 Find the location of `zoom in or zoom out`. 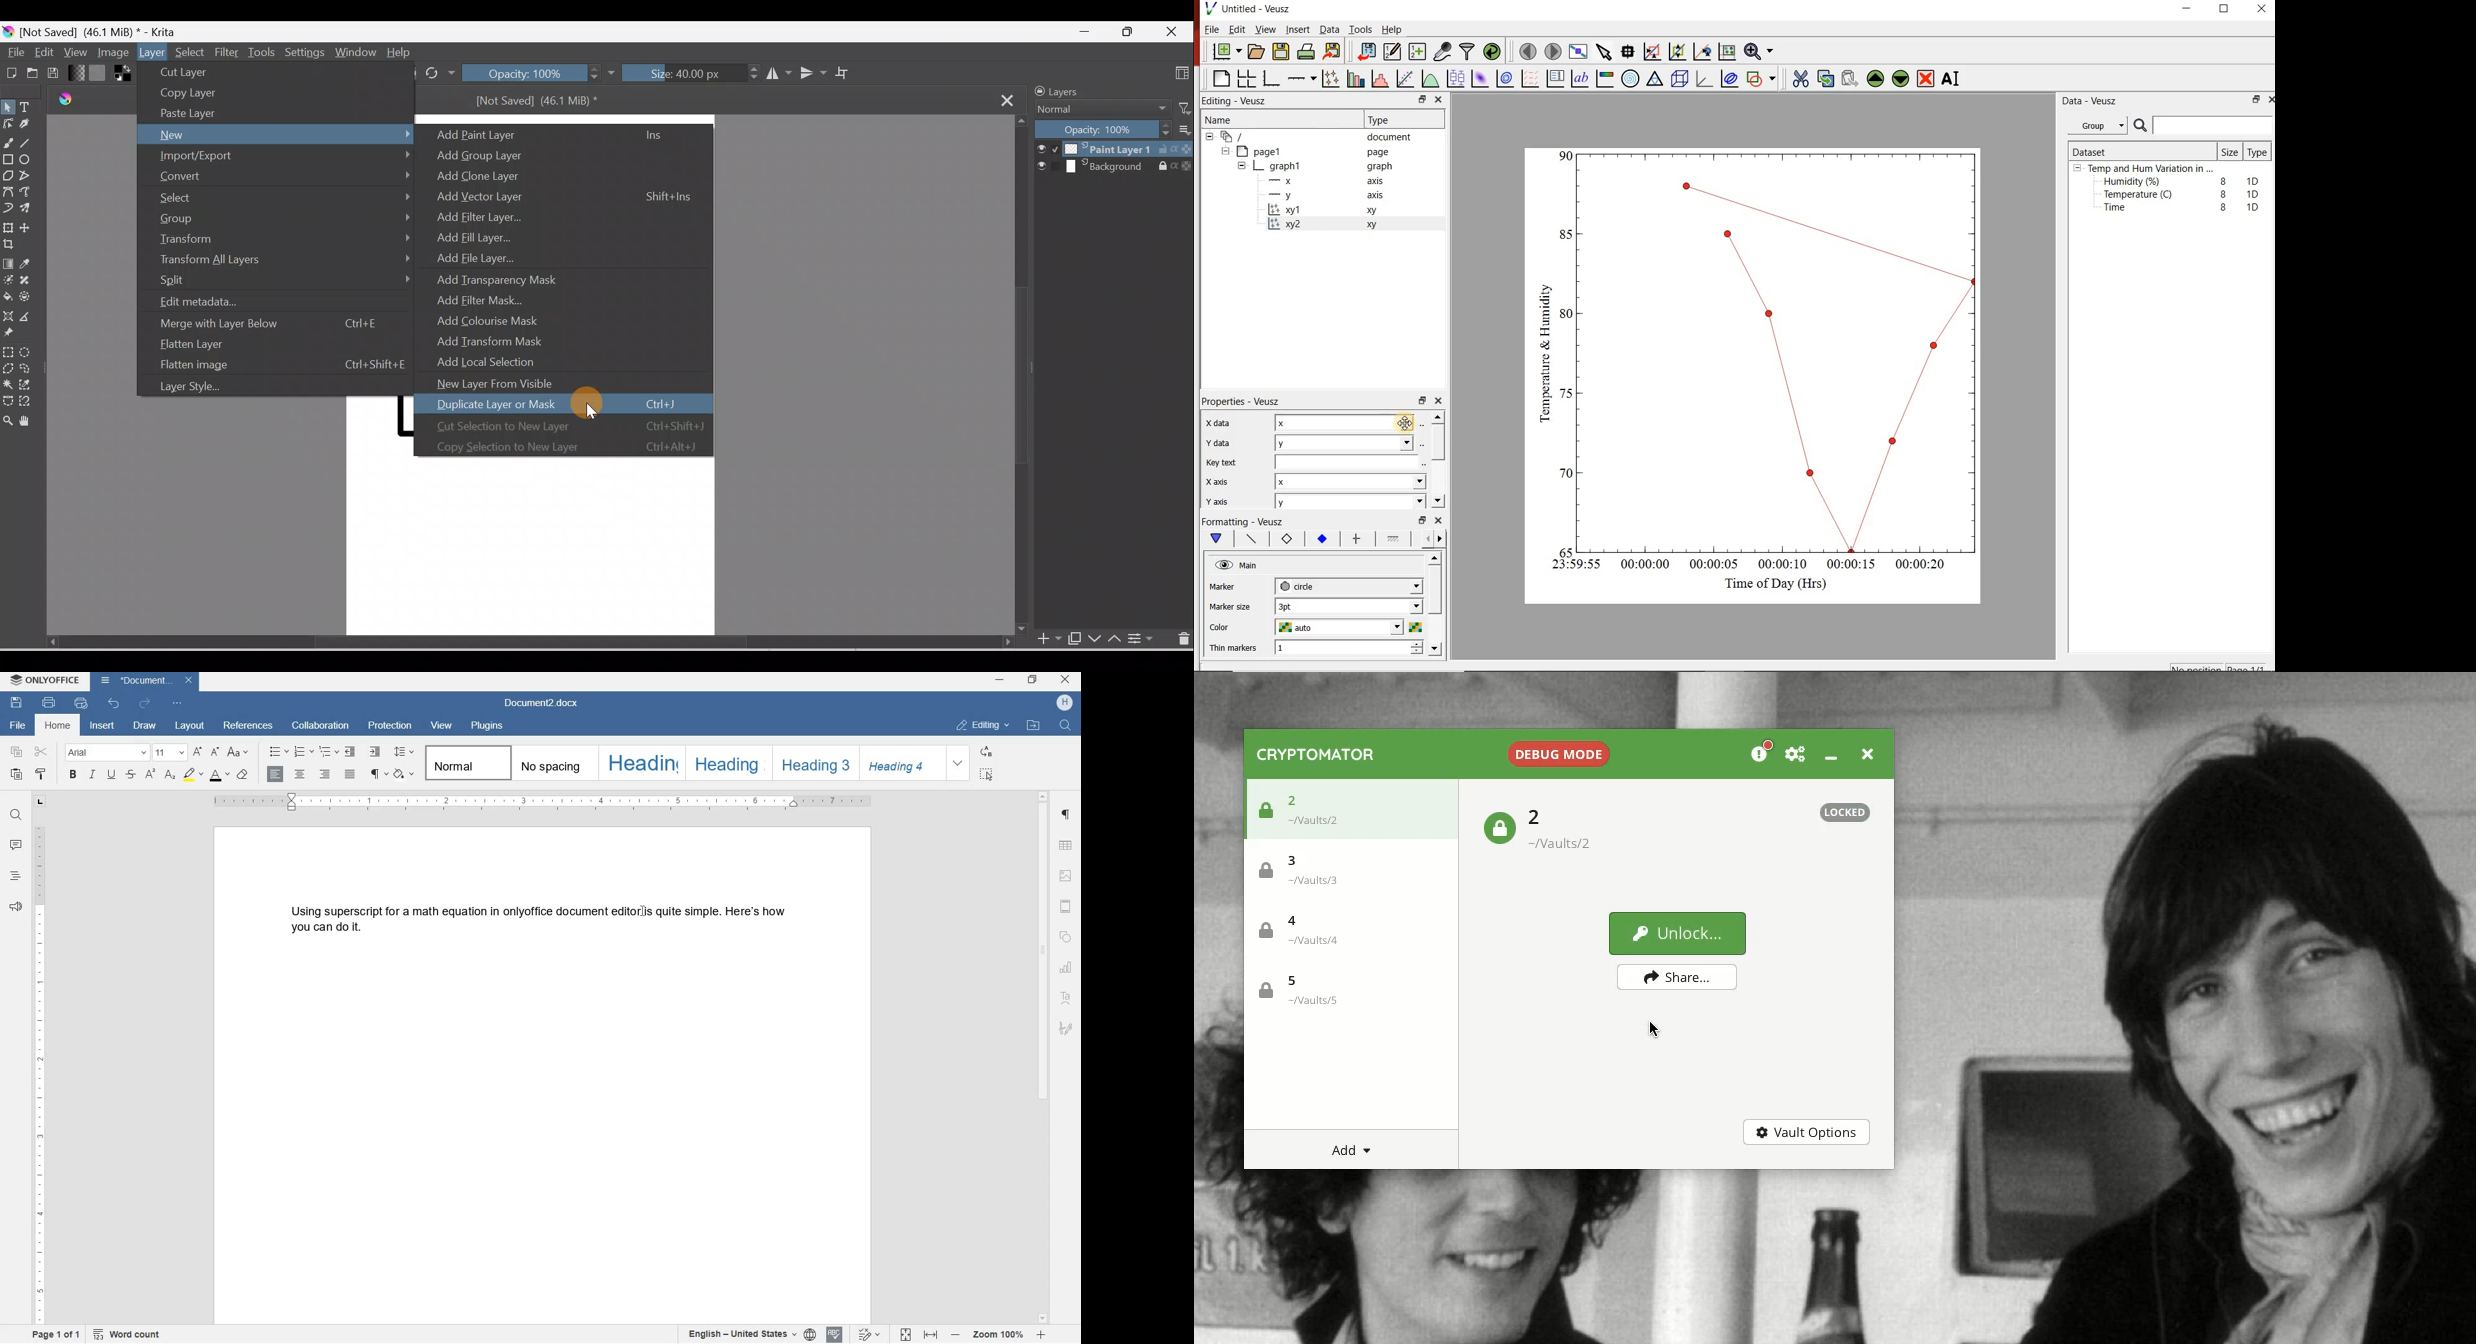

zoom in or zoom out is located at coordinates (999, 1334).